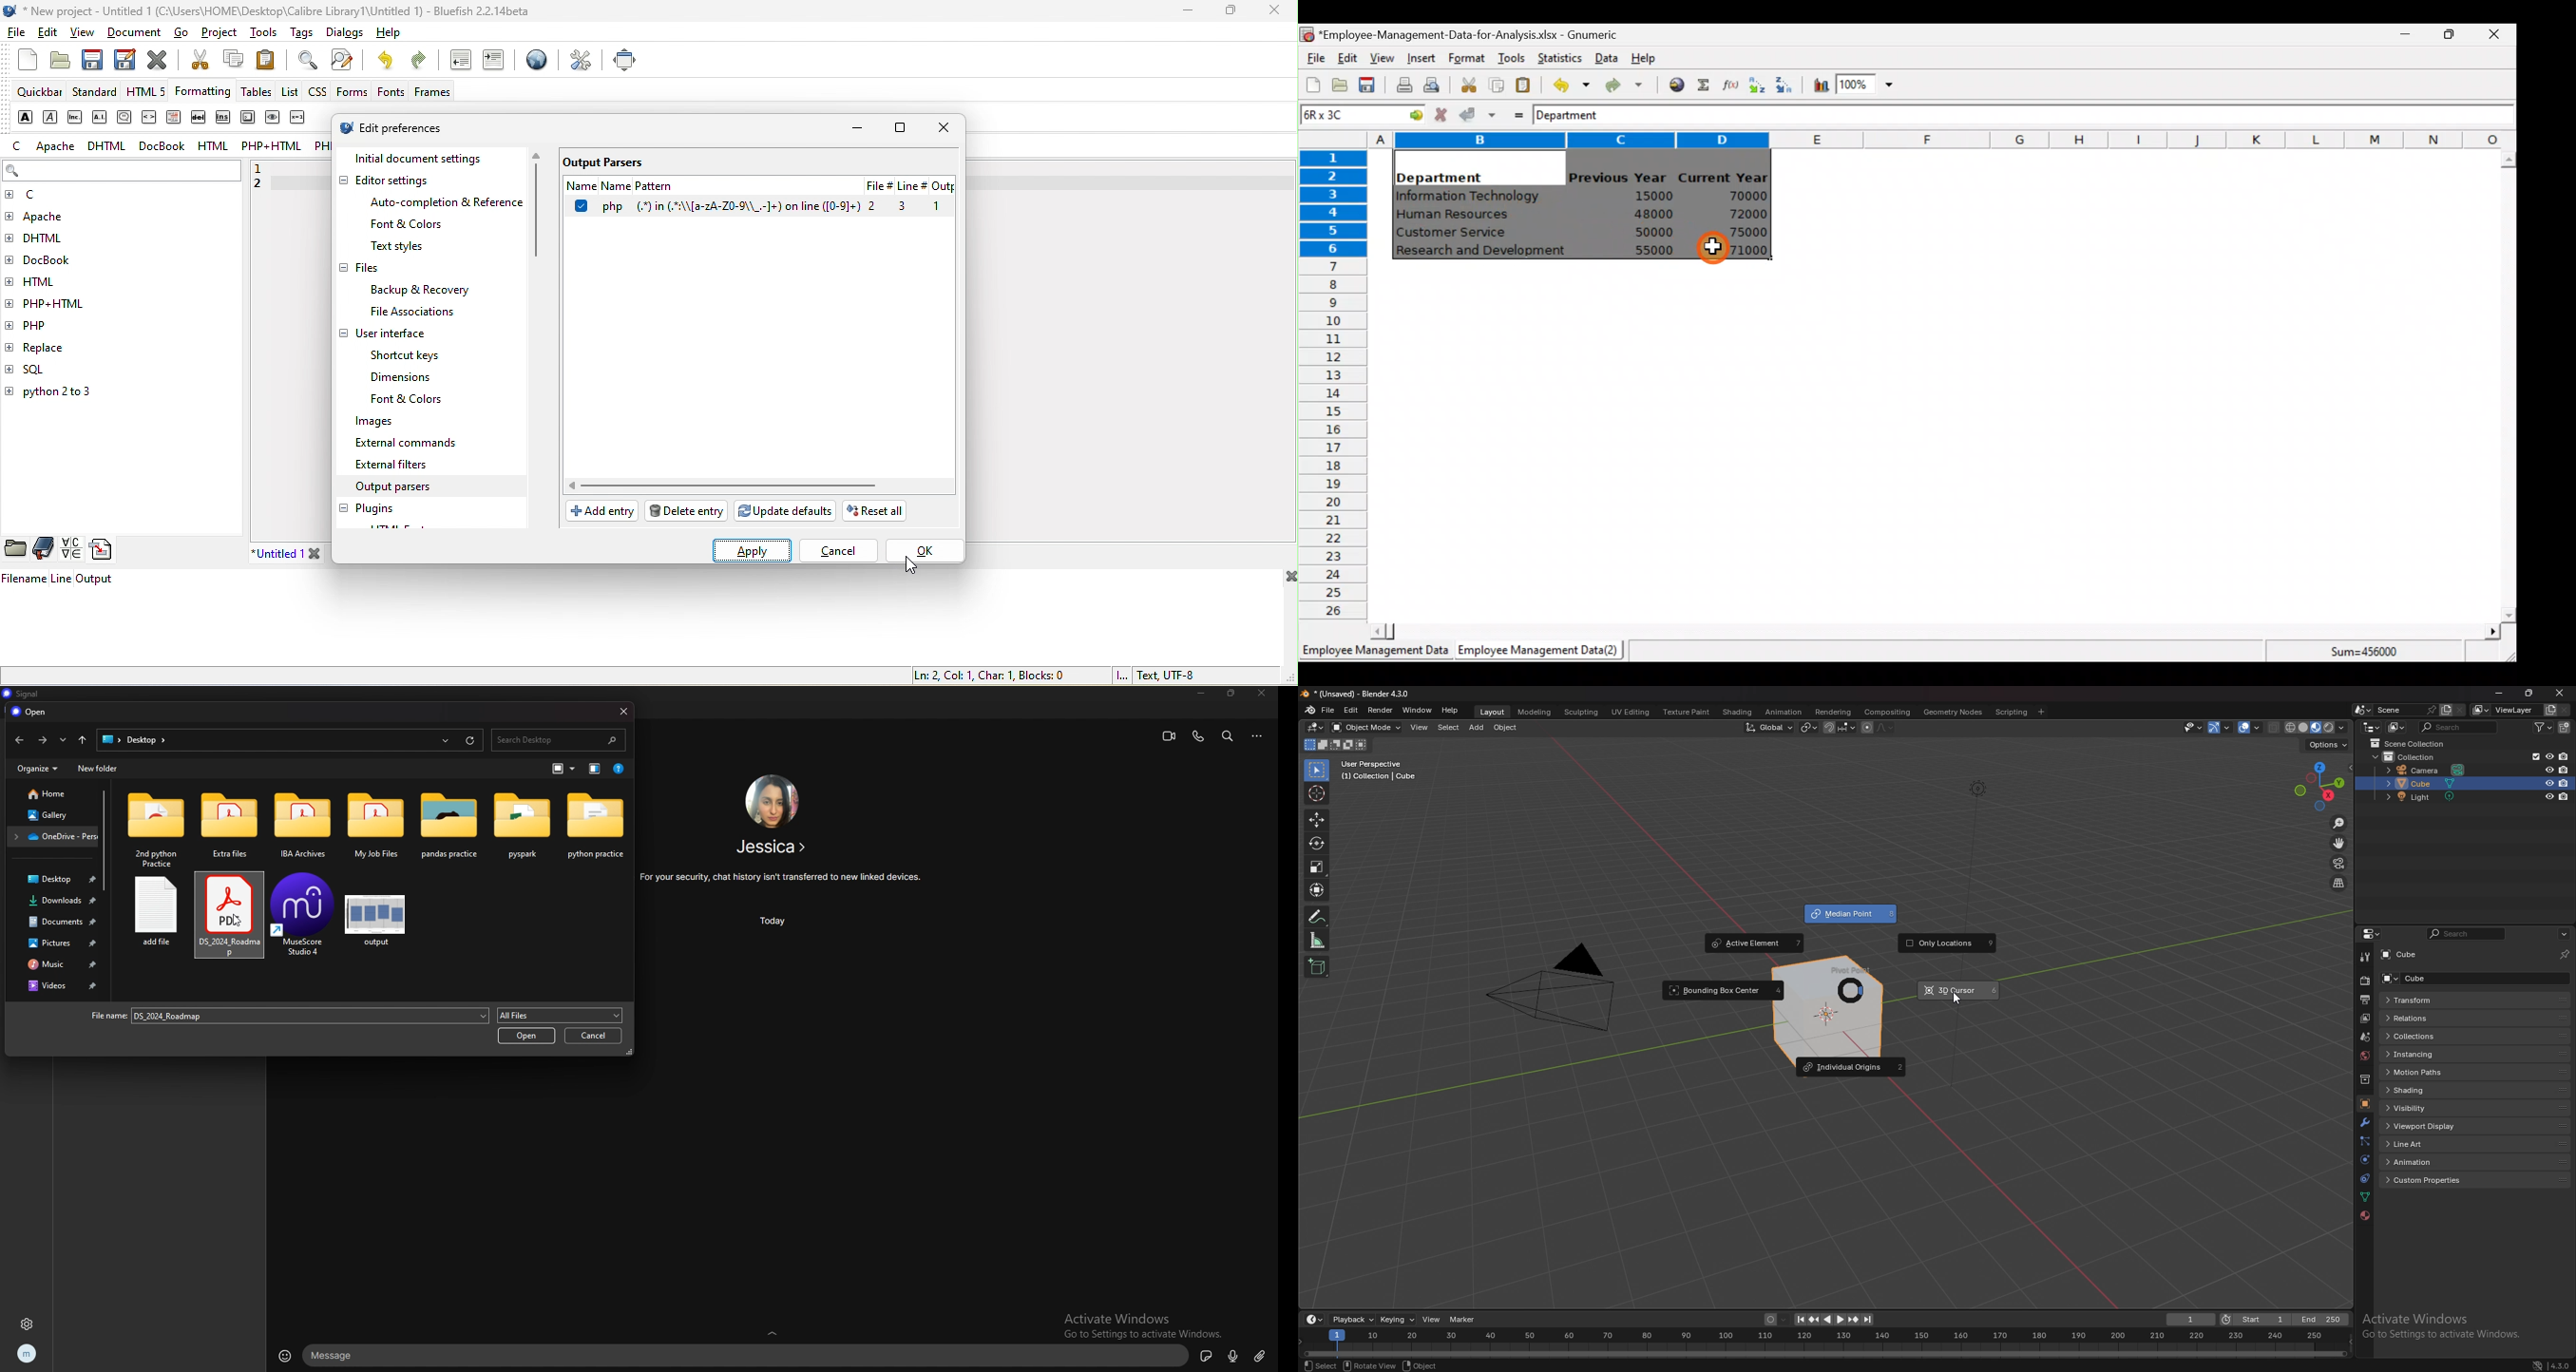 This screenshot has height=1372, width=2576. I want to click on View, so click(1381, 58).